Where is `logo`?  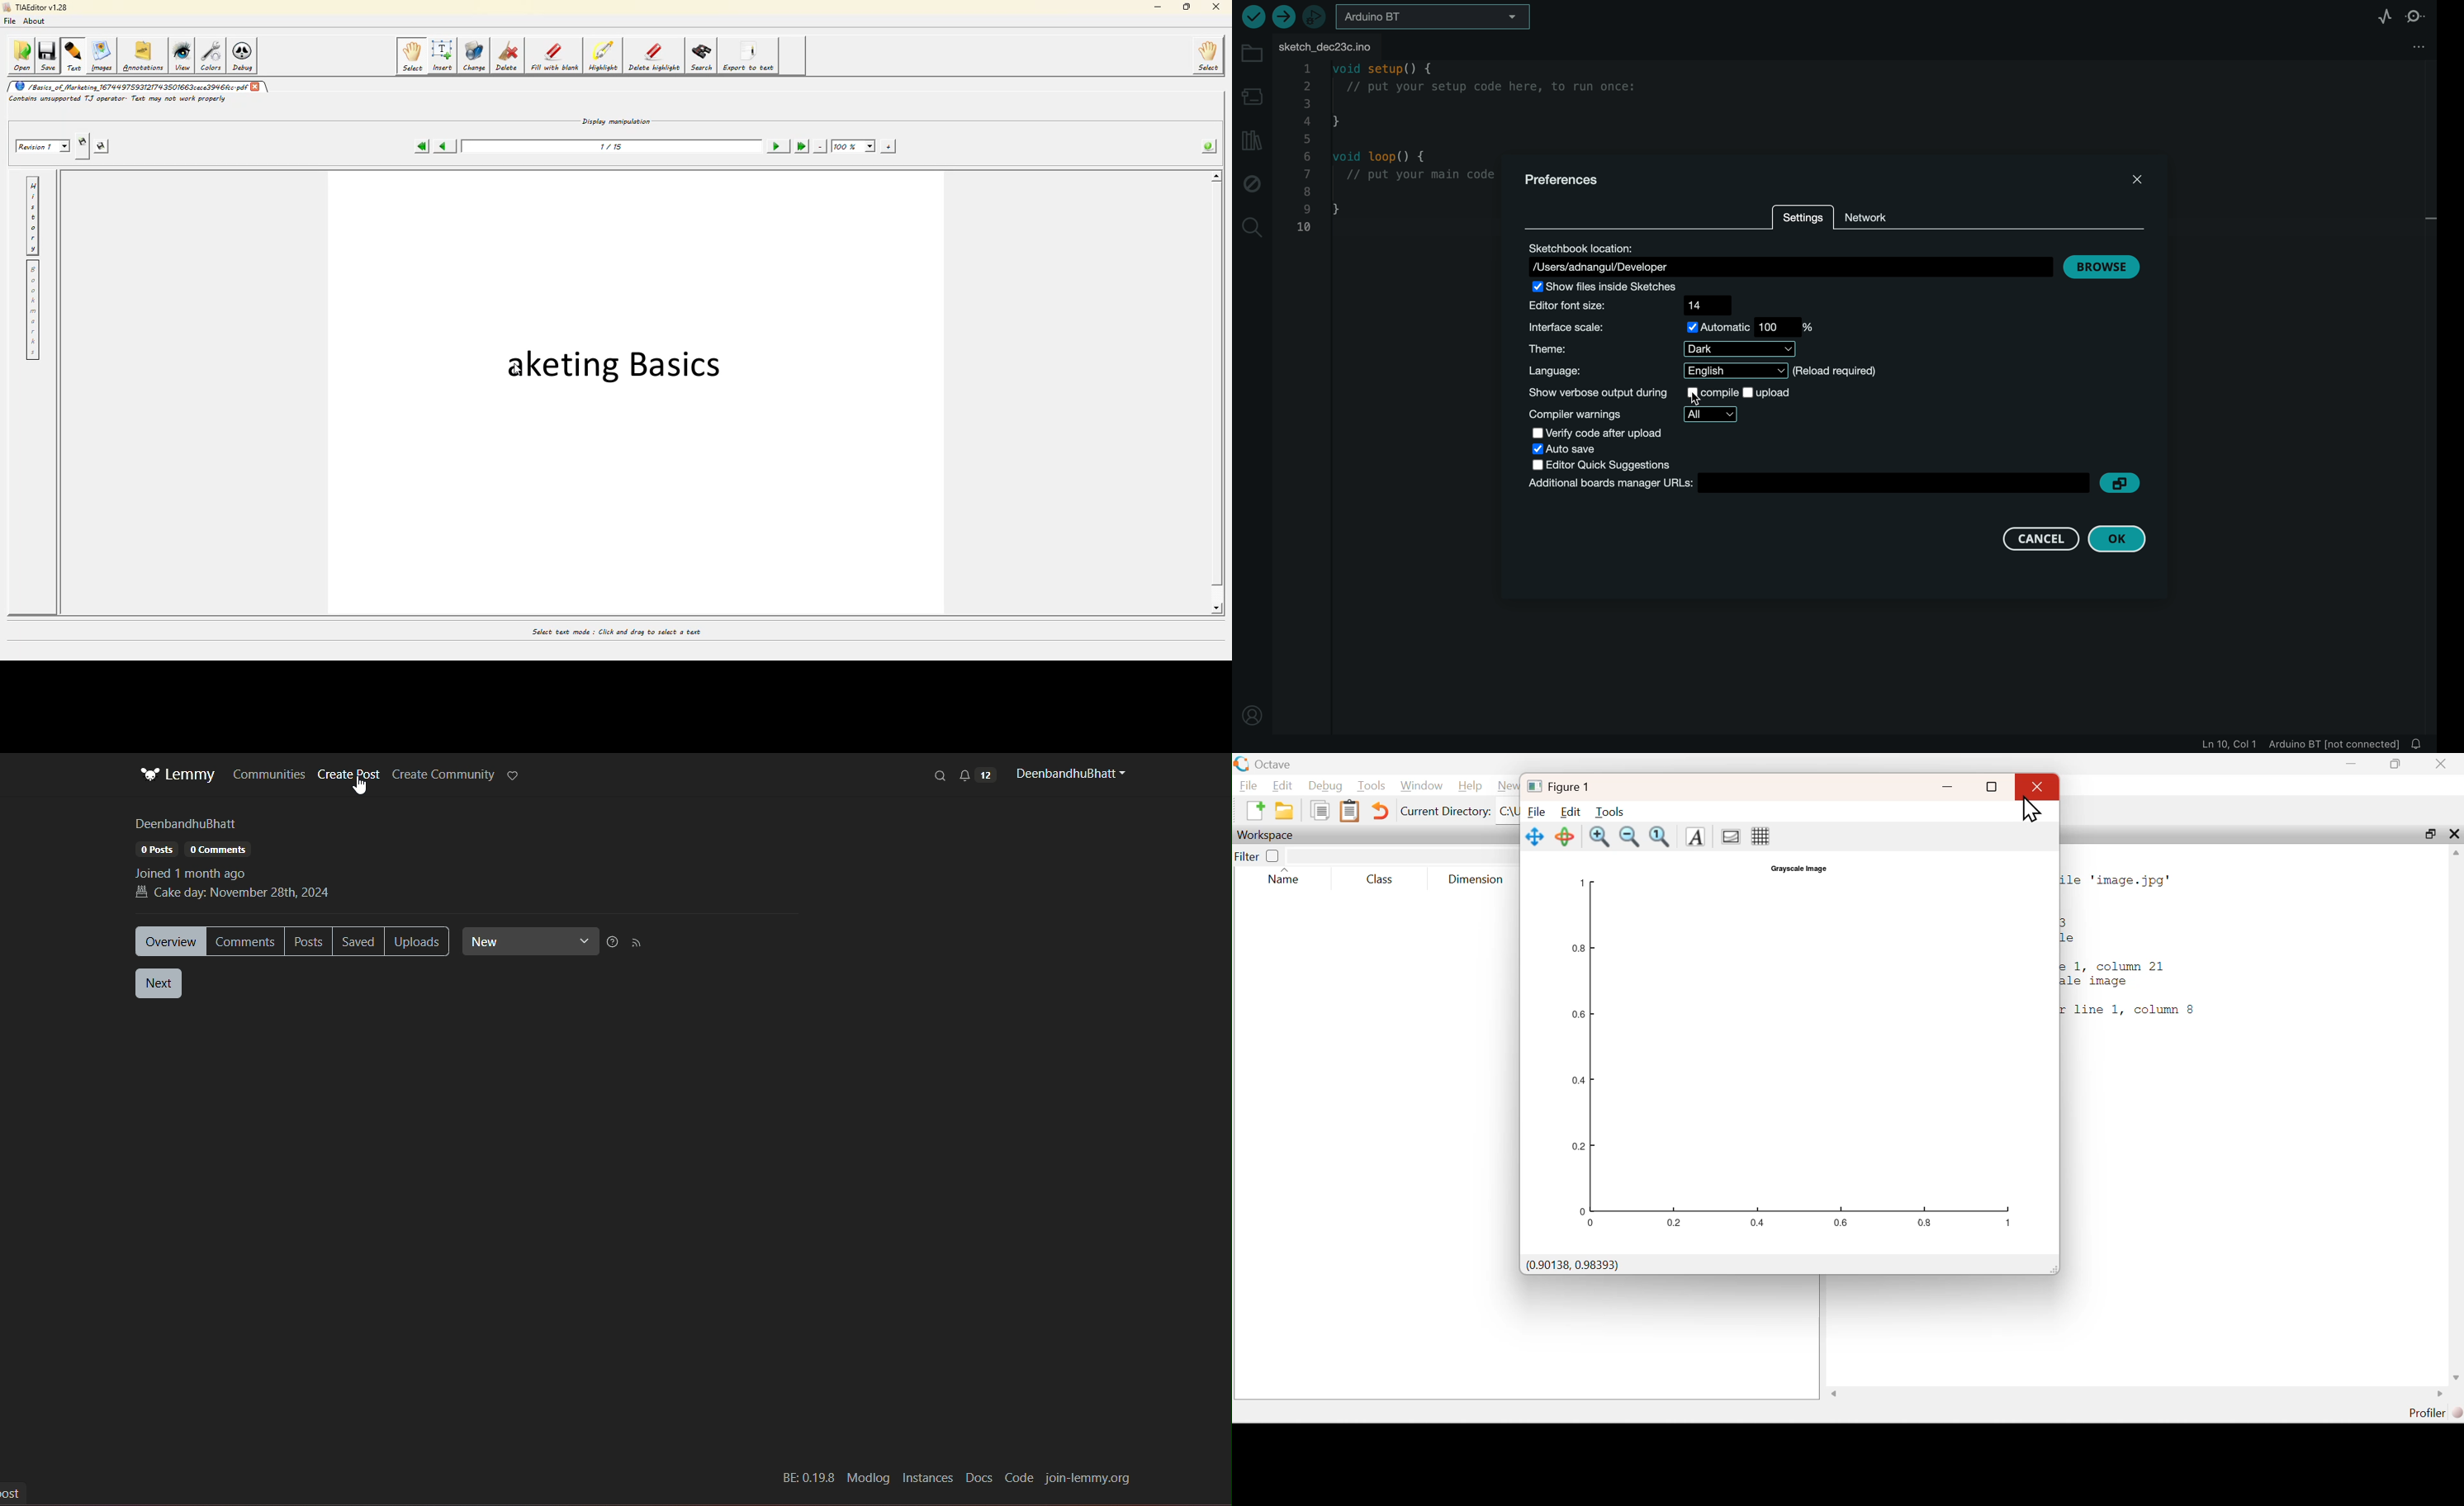 logo is located at coordinates (1532, 786).